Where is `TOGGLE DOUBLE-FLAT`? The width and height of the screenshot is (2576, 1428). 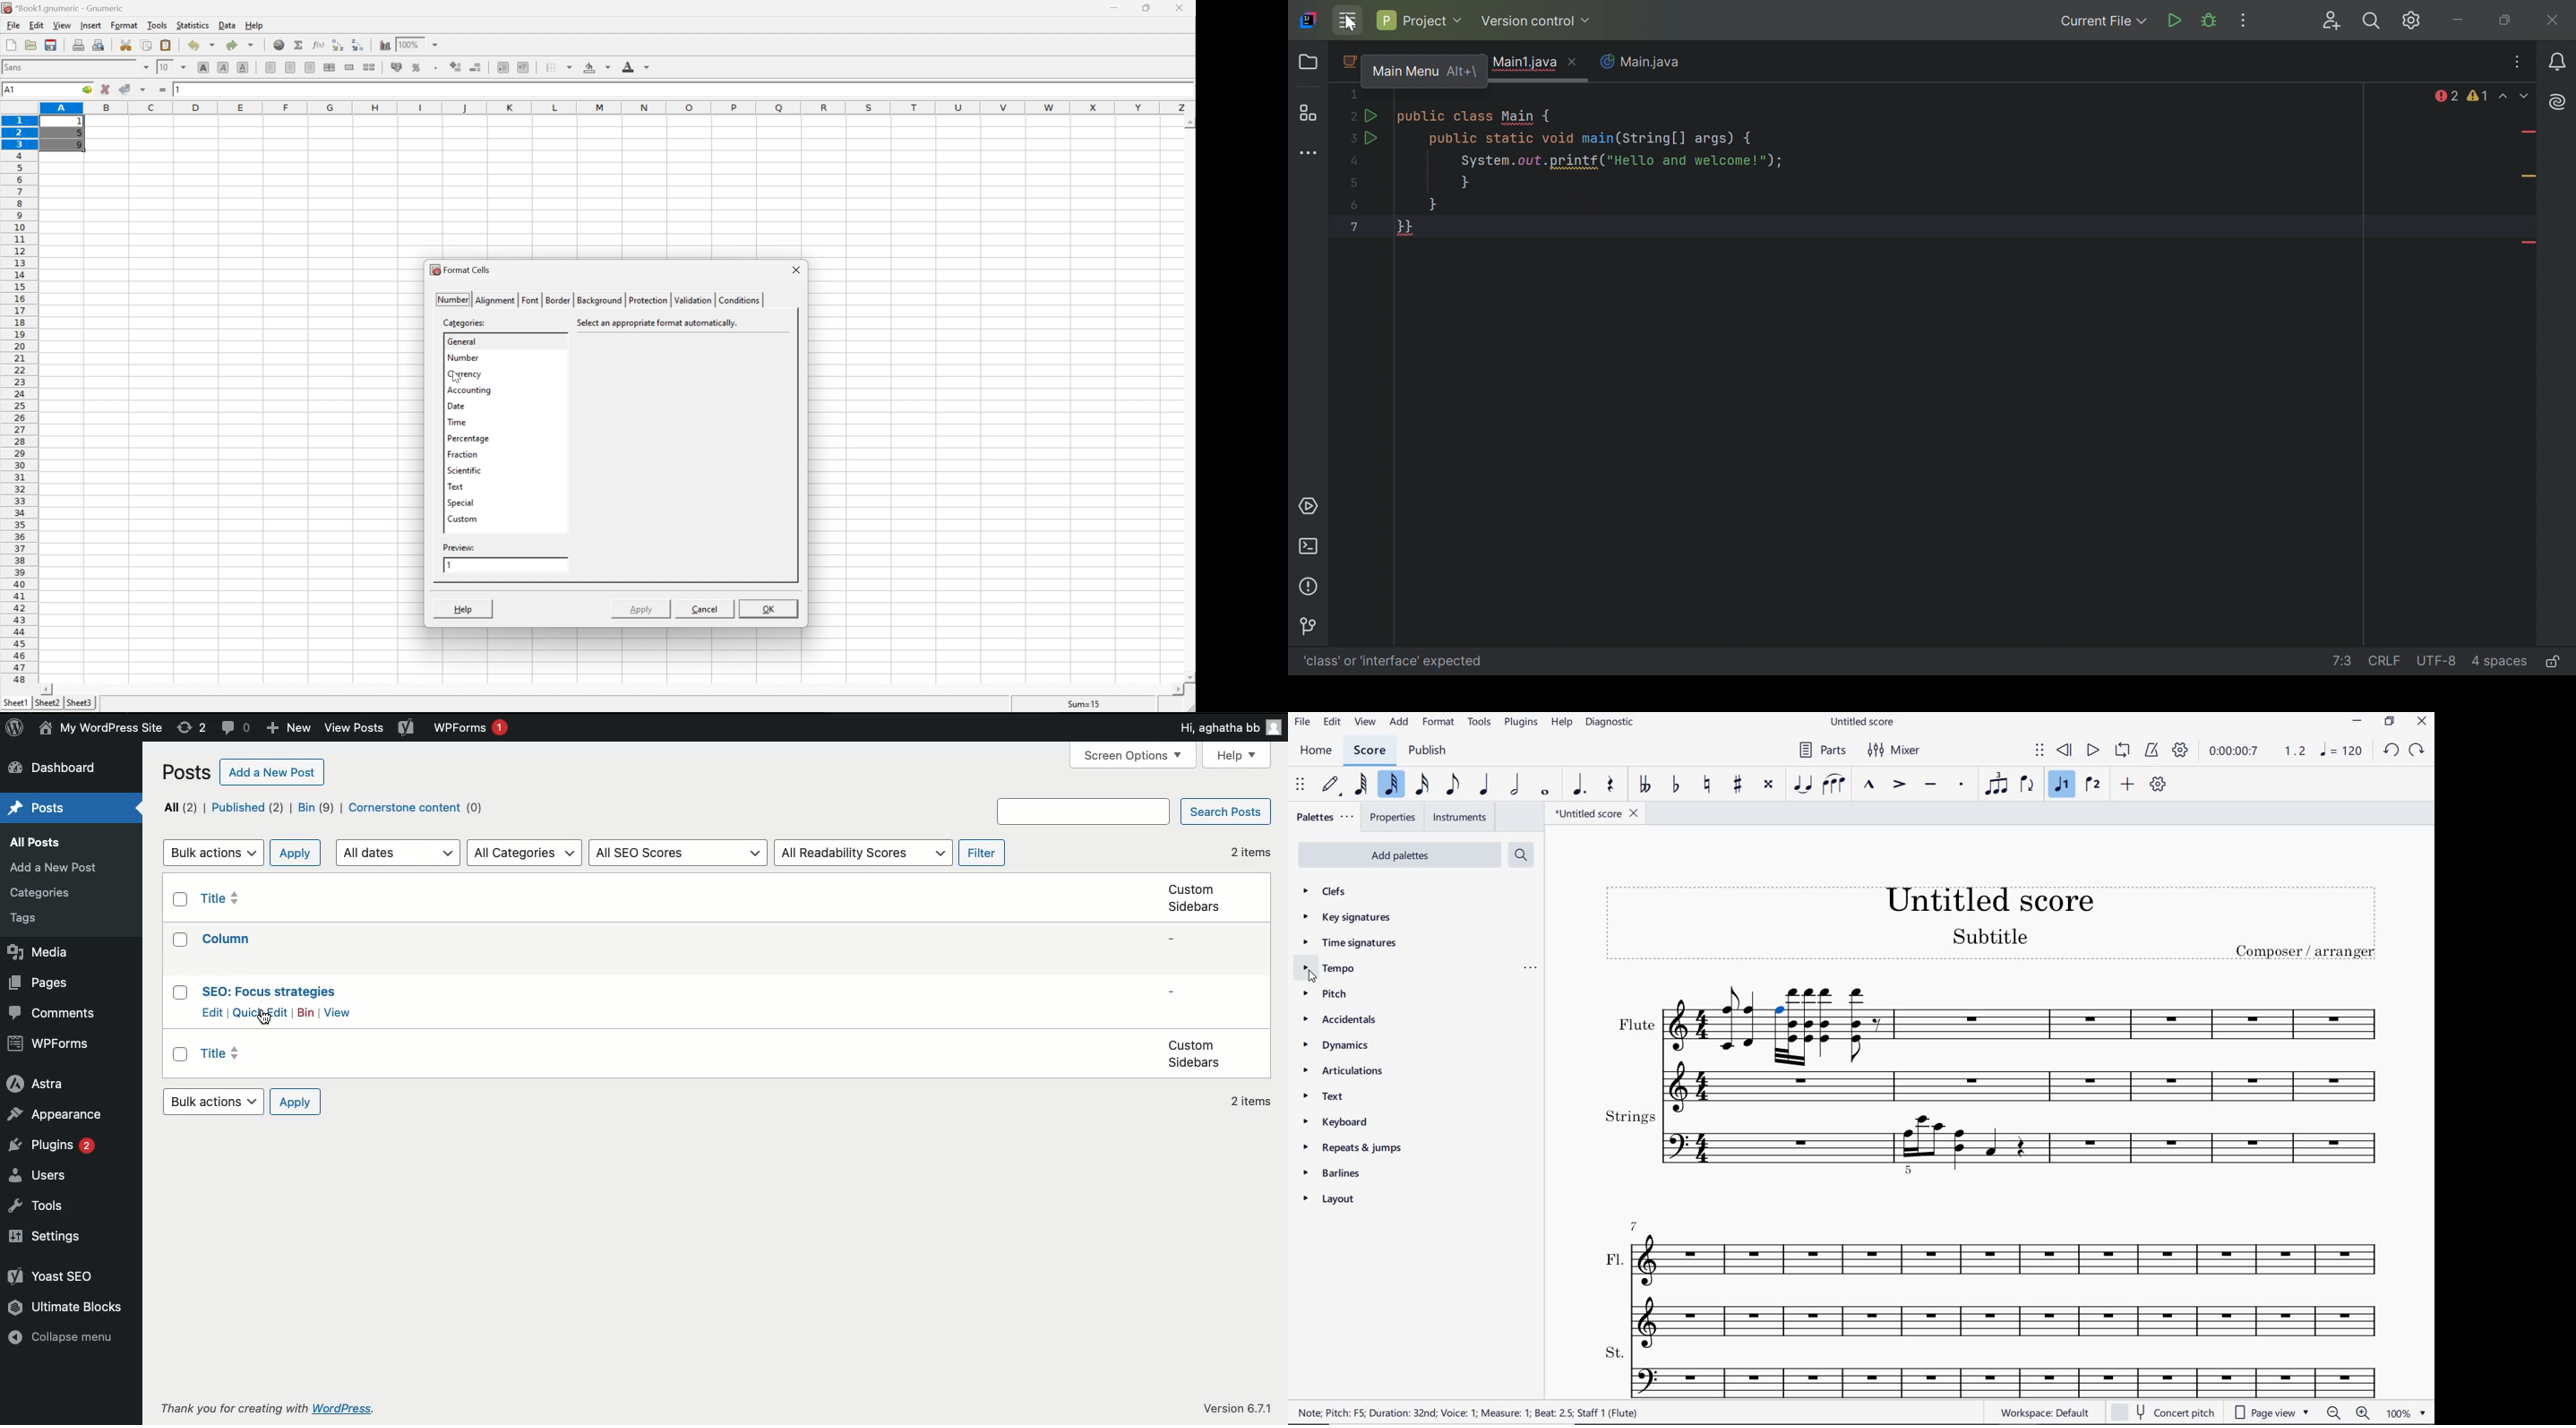 TOGGLE DOUBLE-FLAT is located at coordinates (1644, 785).